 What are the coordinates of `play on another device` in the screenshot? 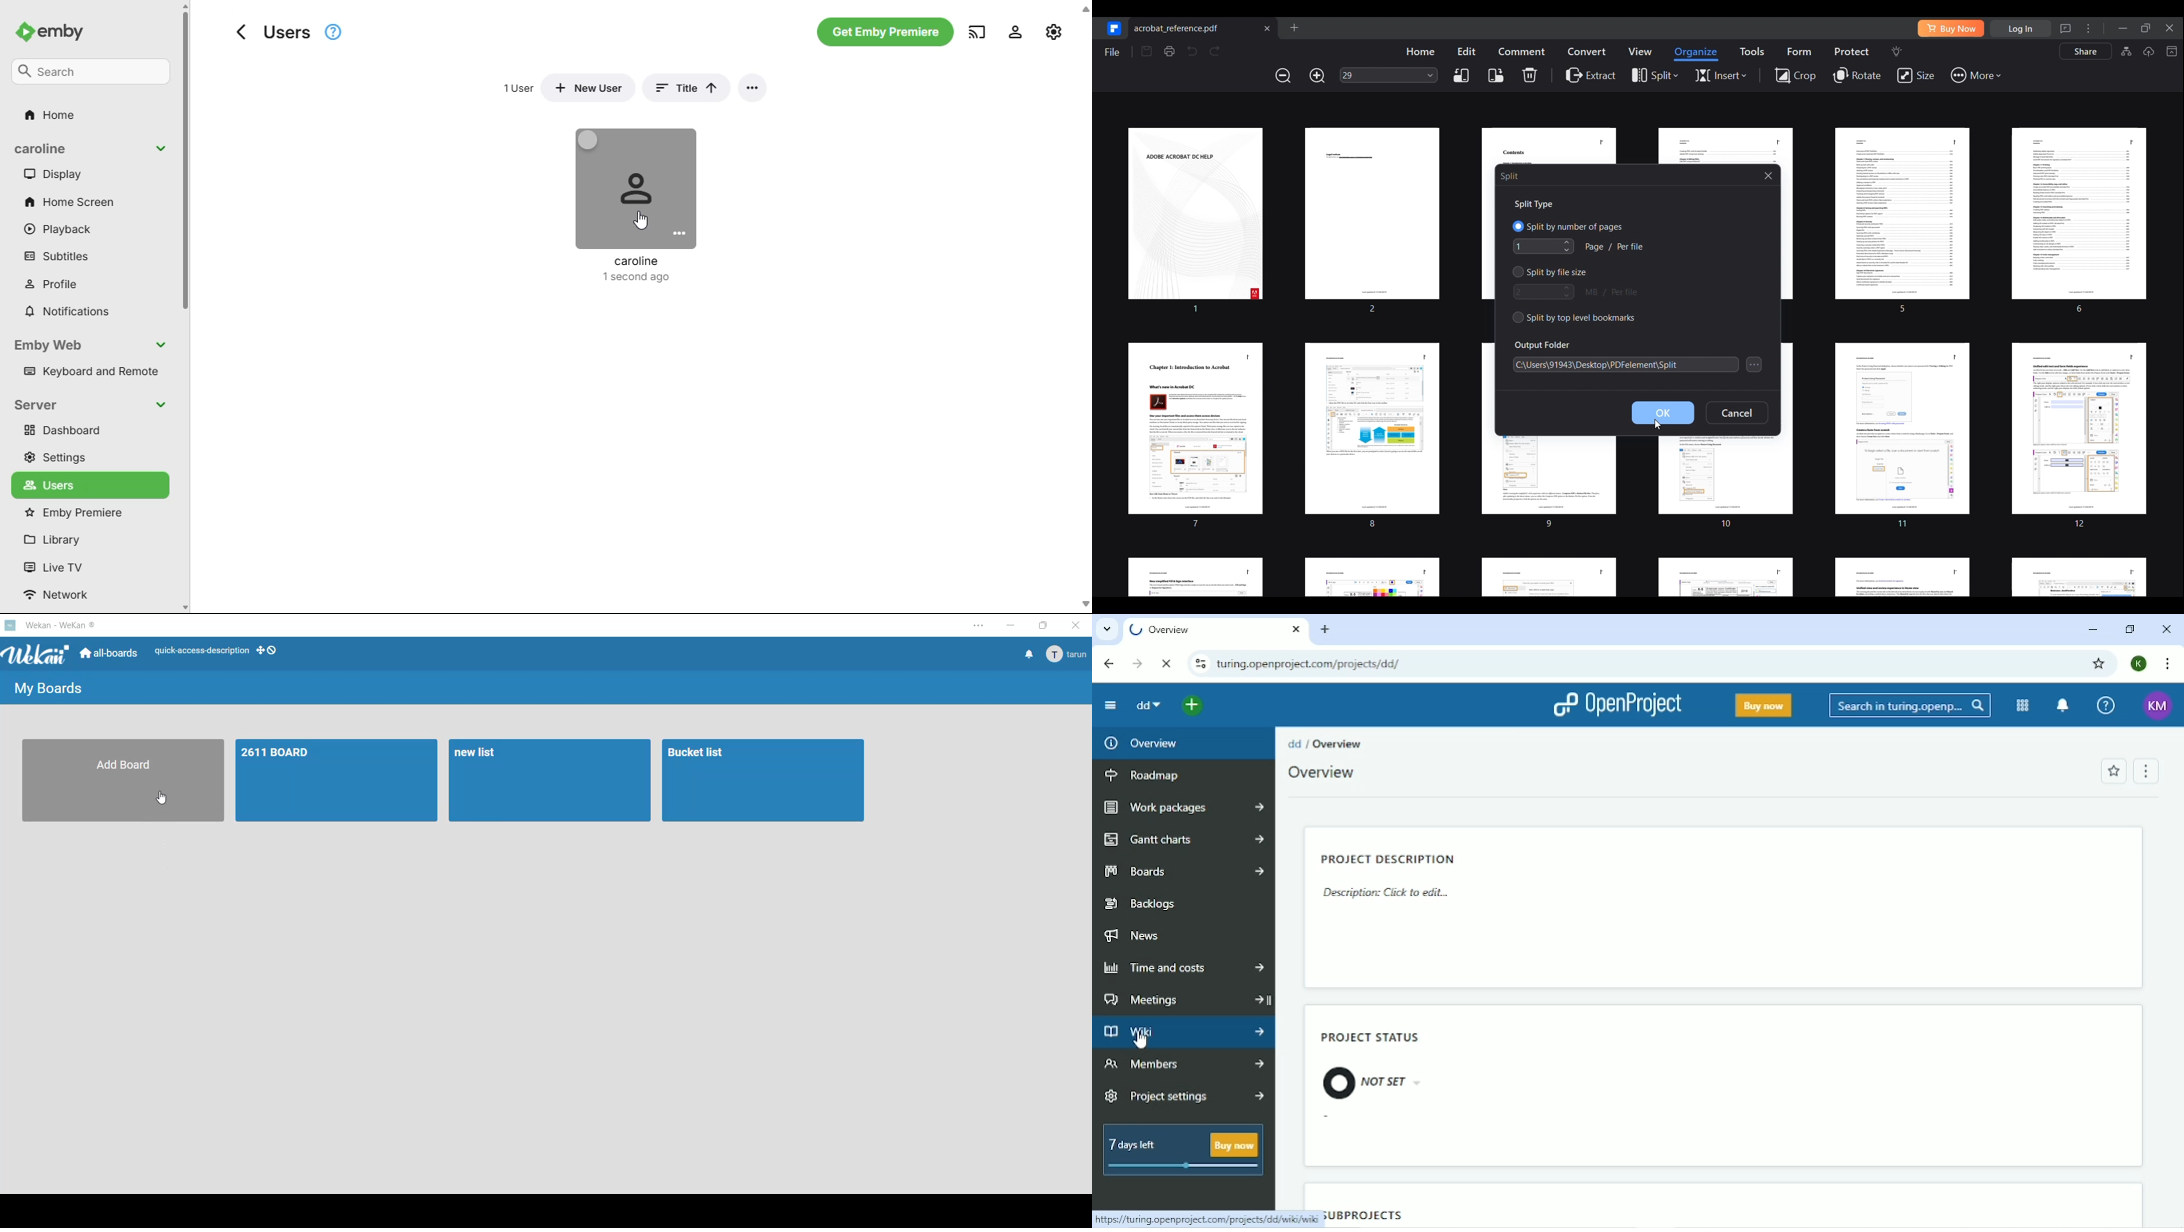 It's located at (978, 31).